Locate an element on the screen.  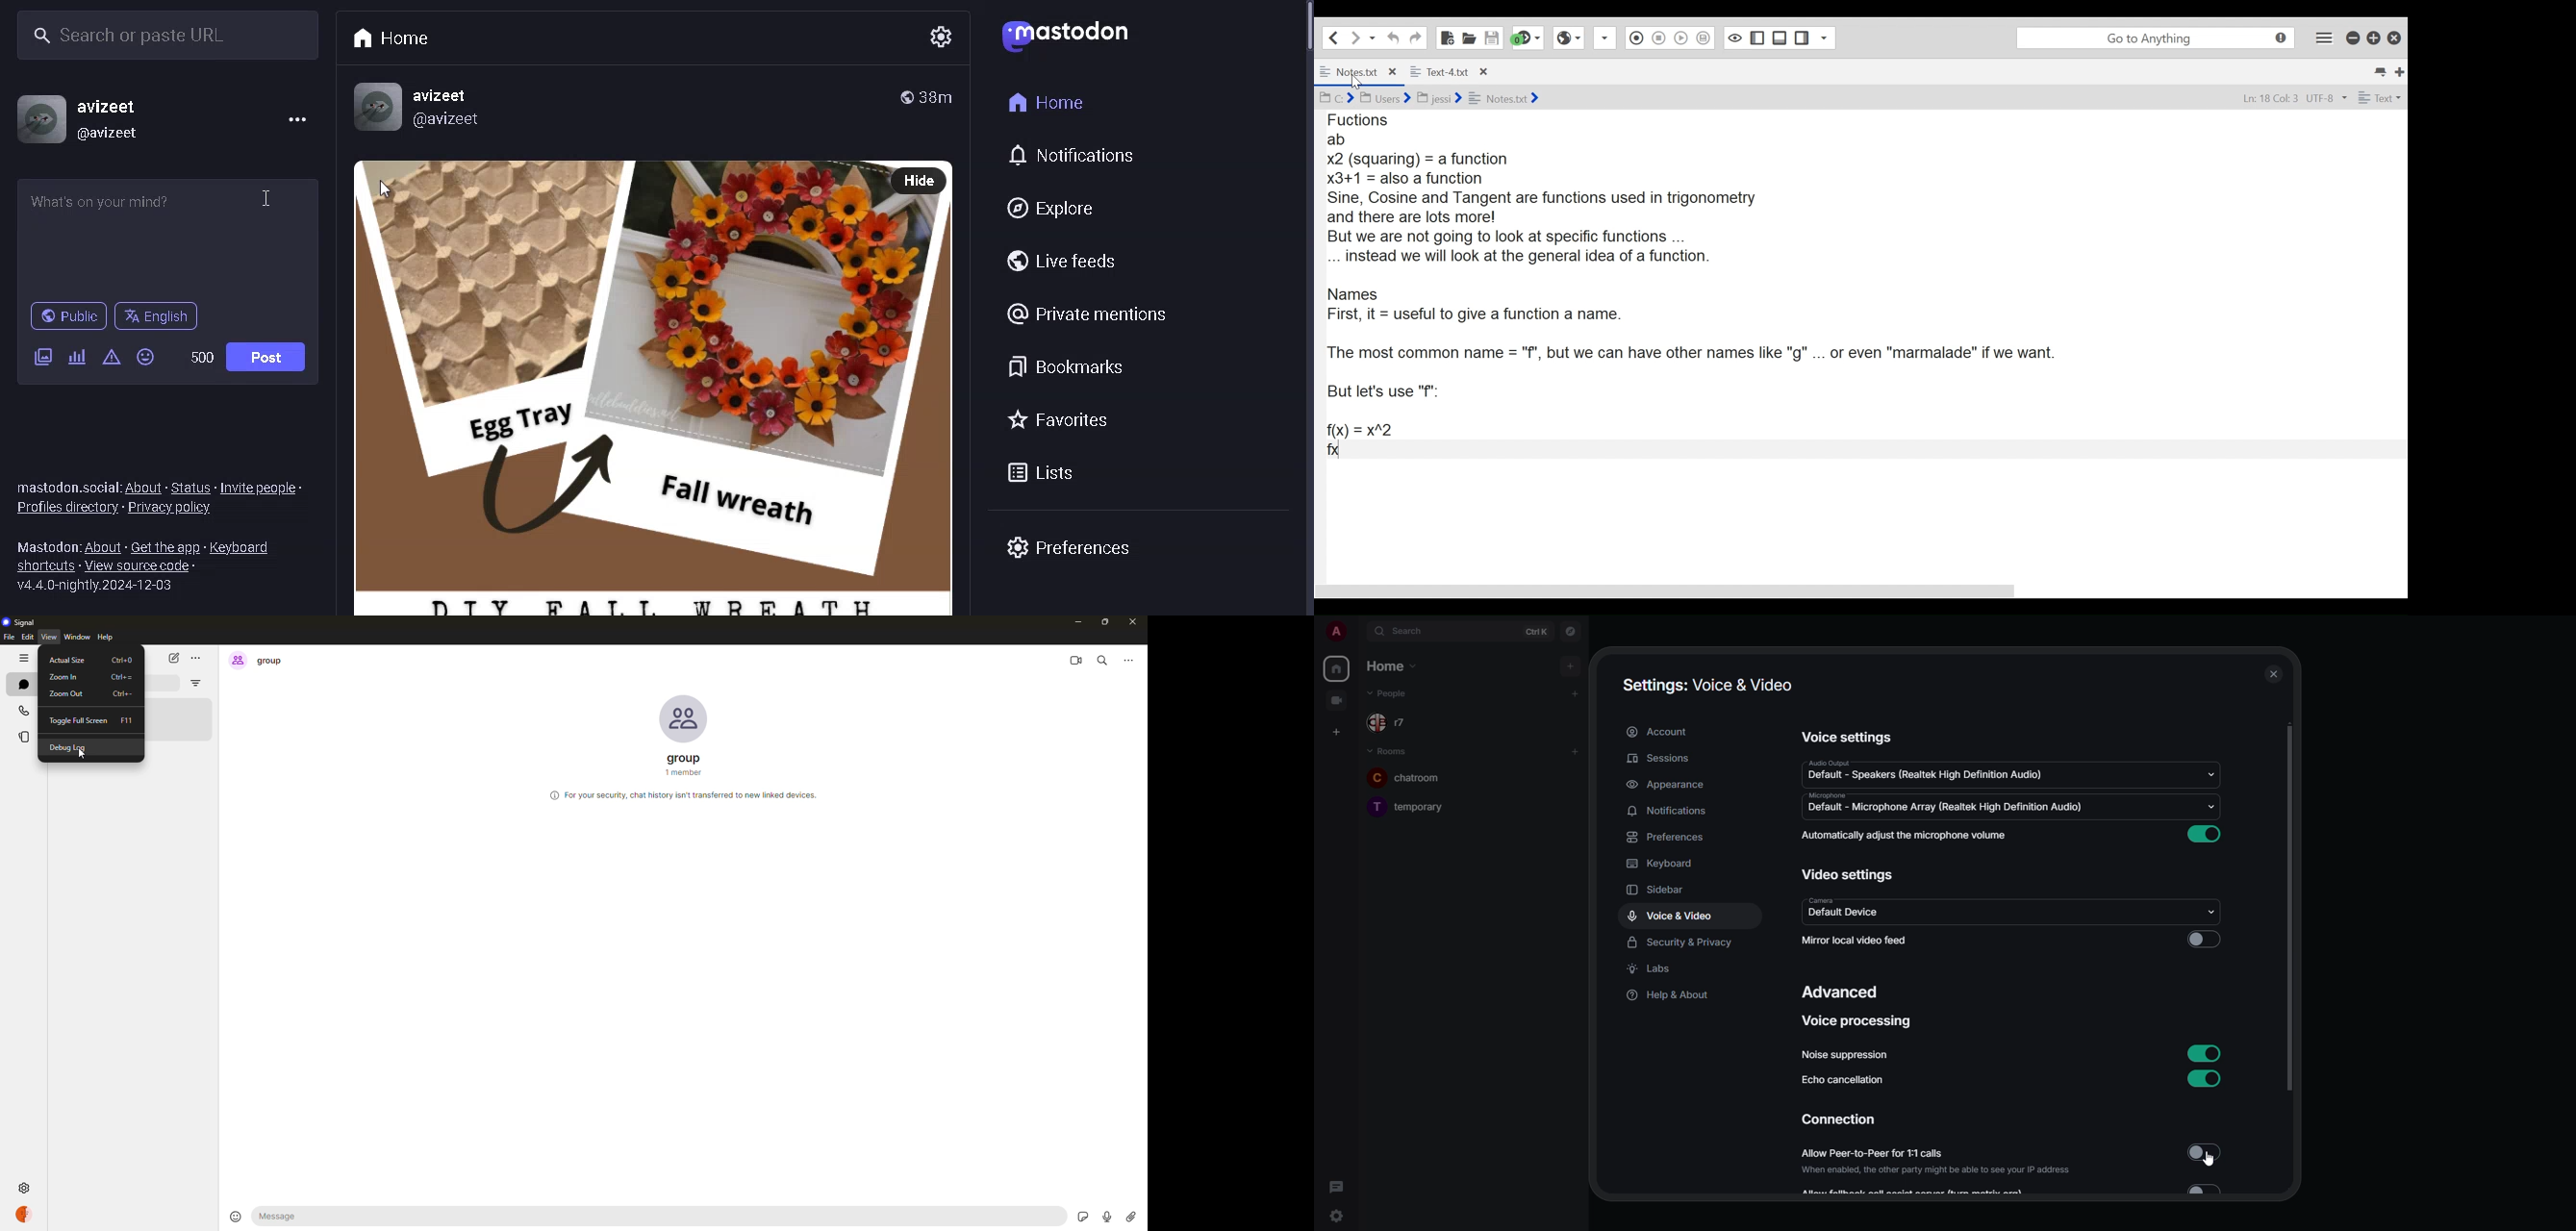
add is located at coordinates (1575, 752).